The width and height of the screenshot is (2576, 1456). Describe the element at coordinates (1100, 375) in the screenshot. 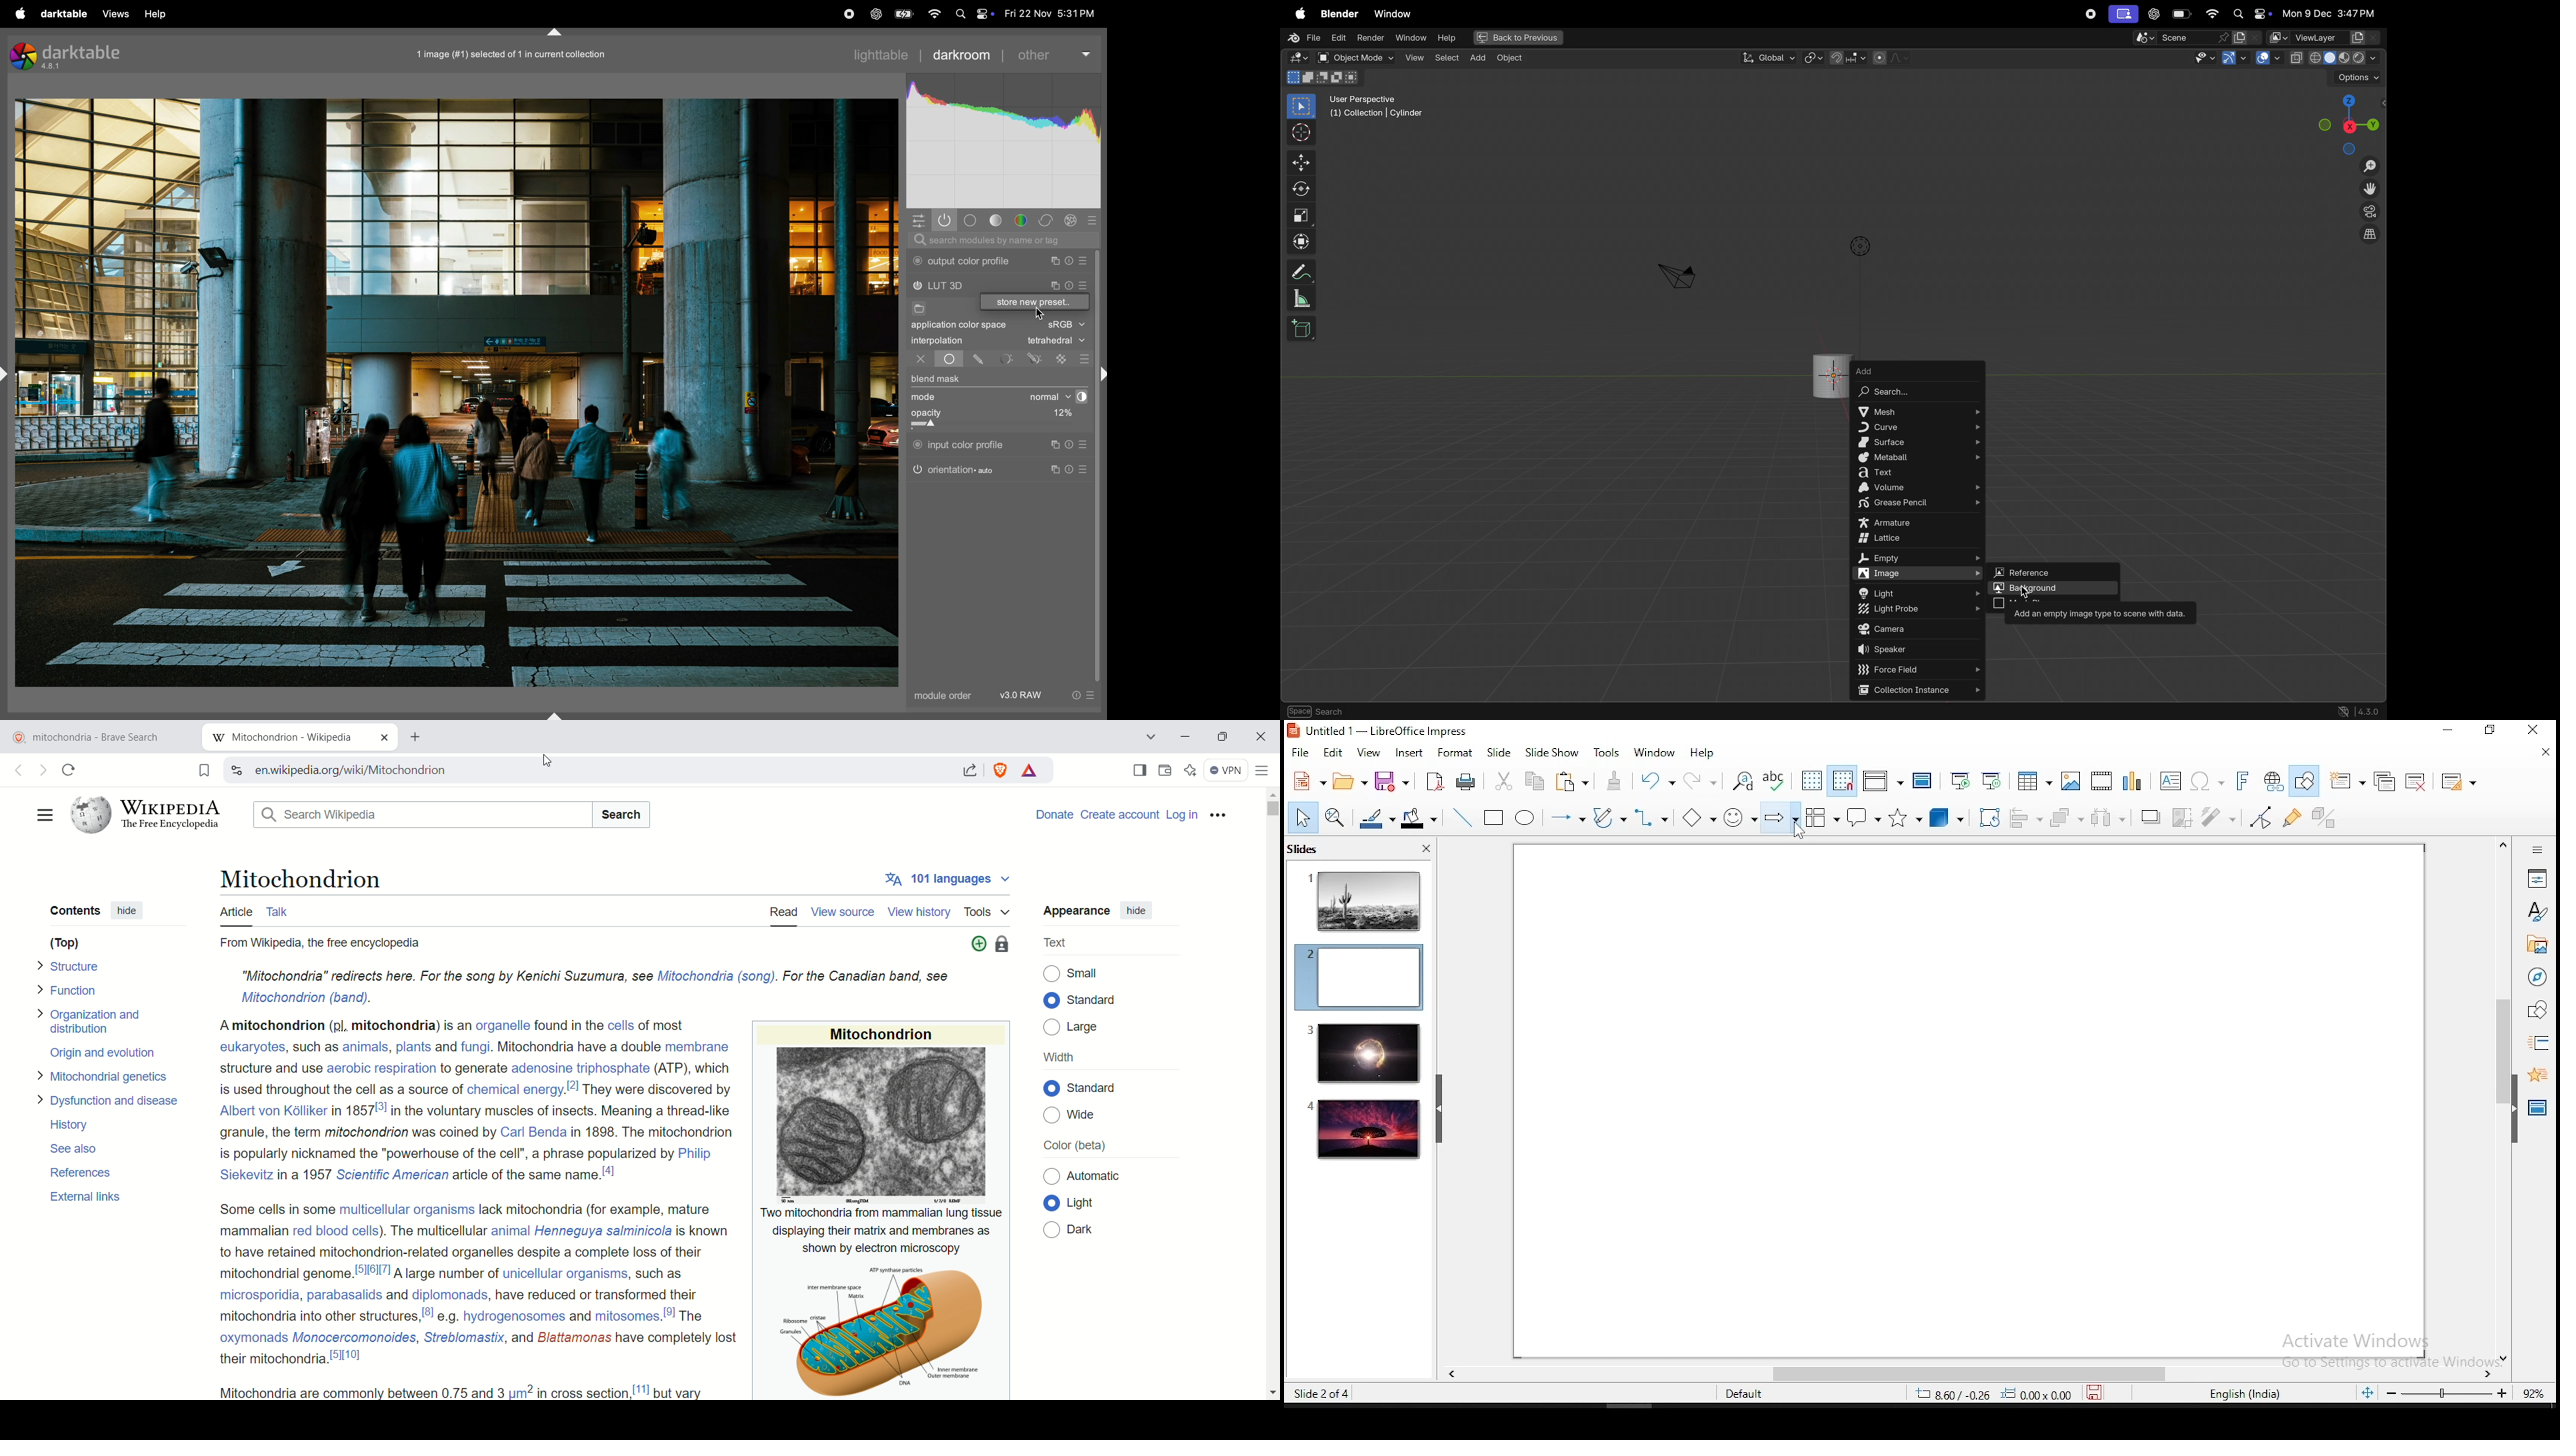

I see `` at that location.